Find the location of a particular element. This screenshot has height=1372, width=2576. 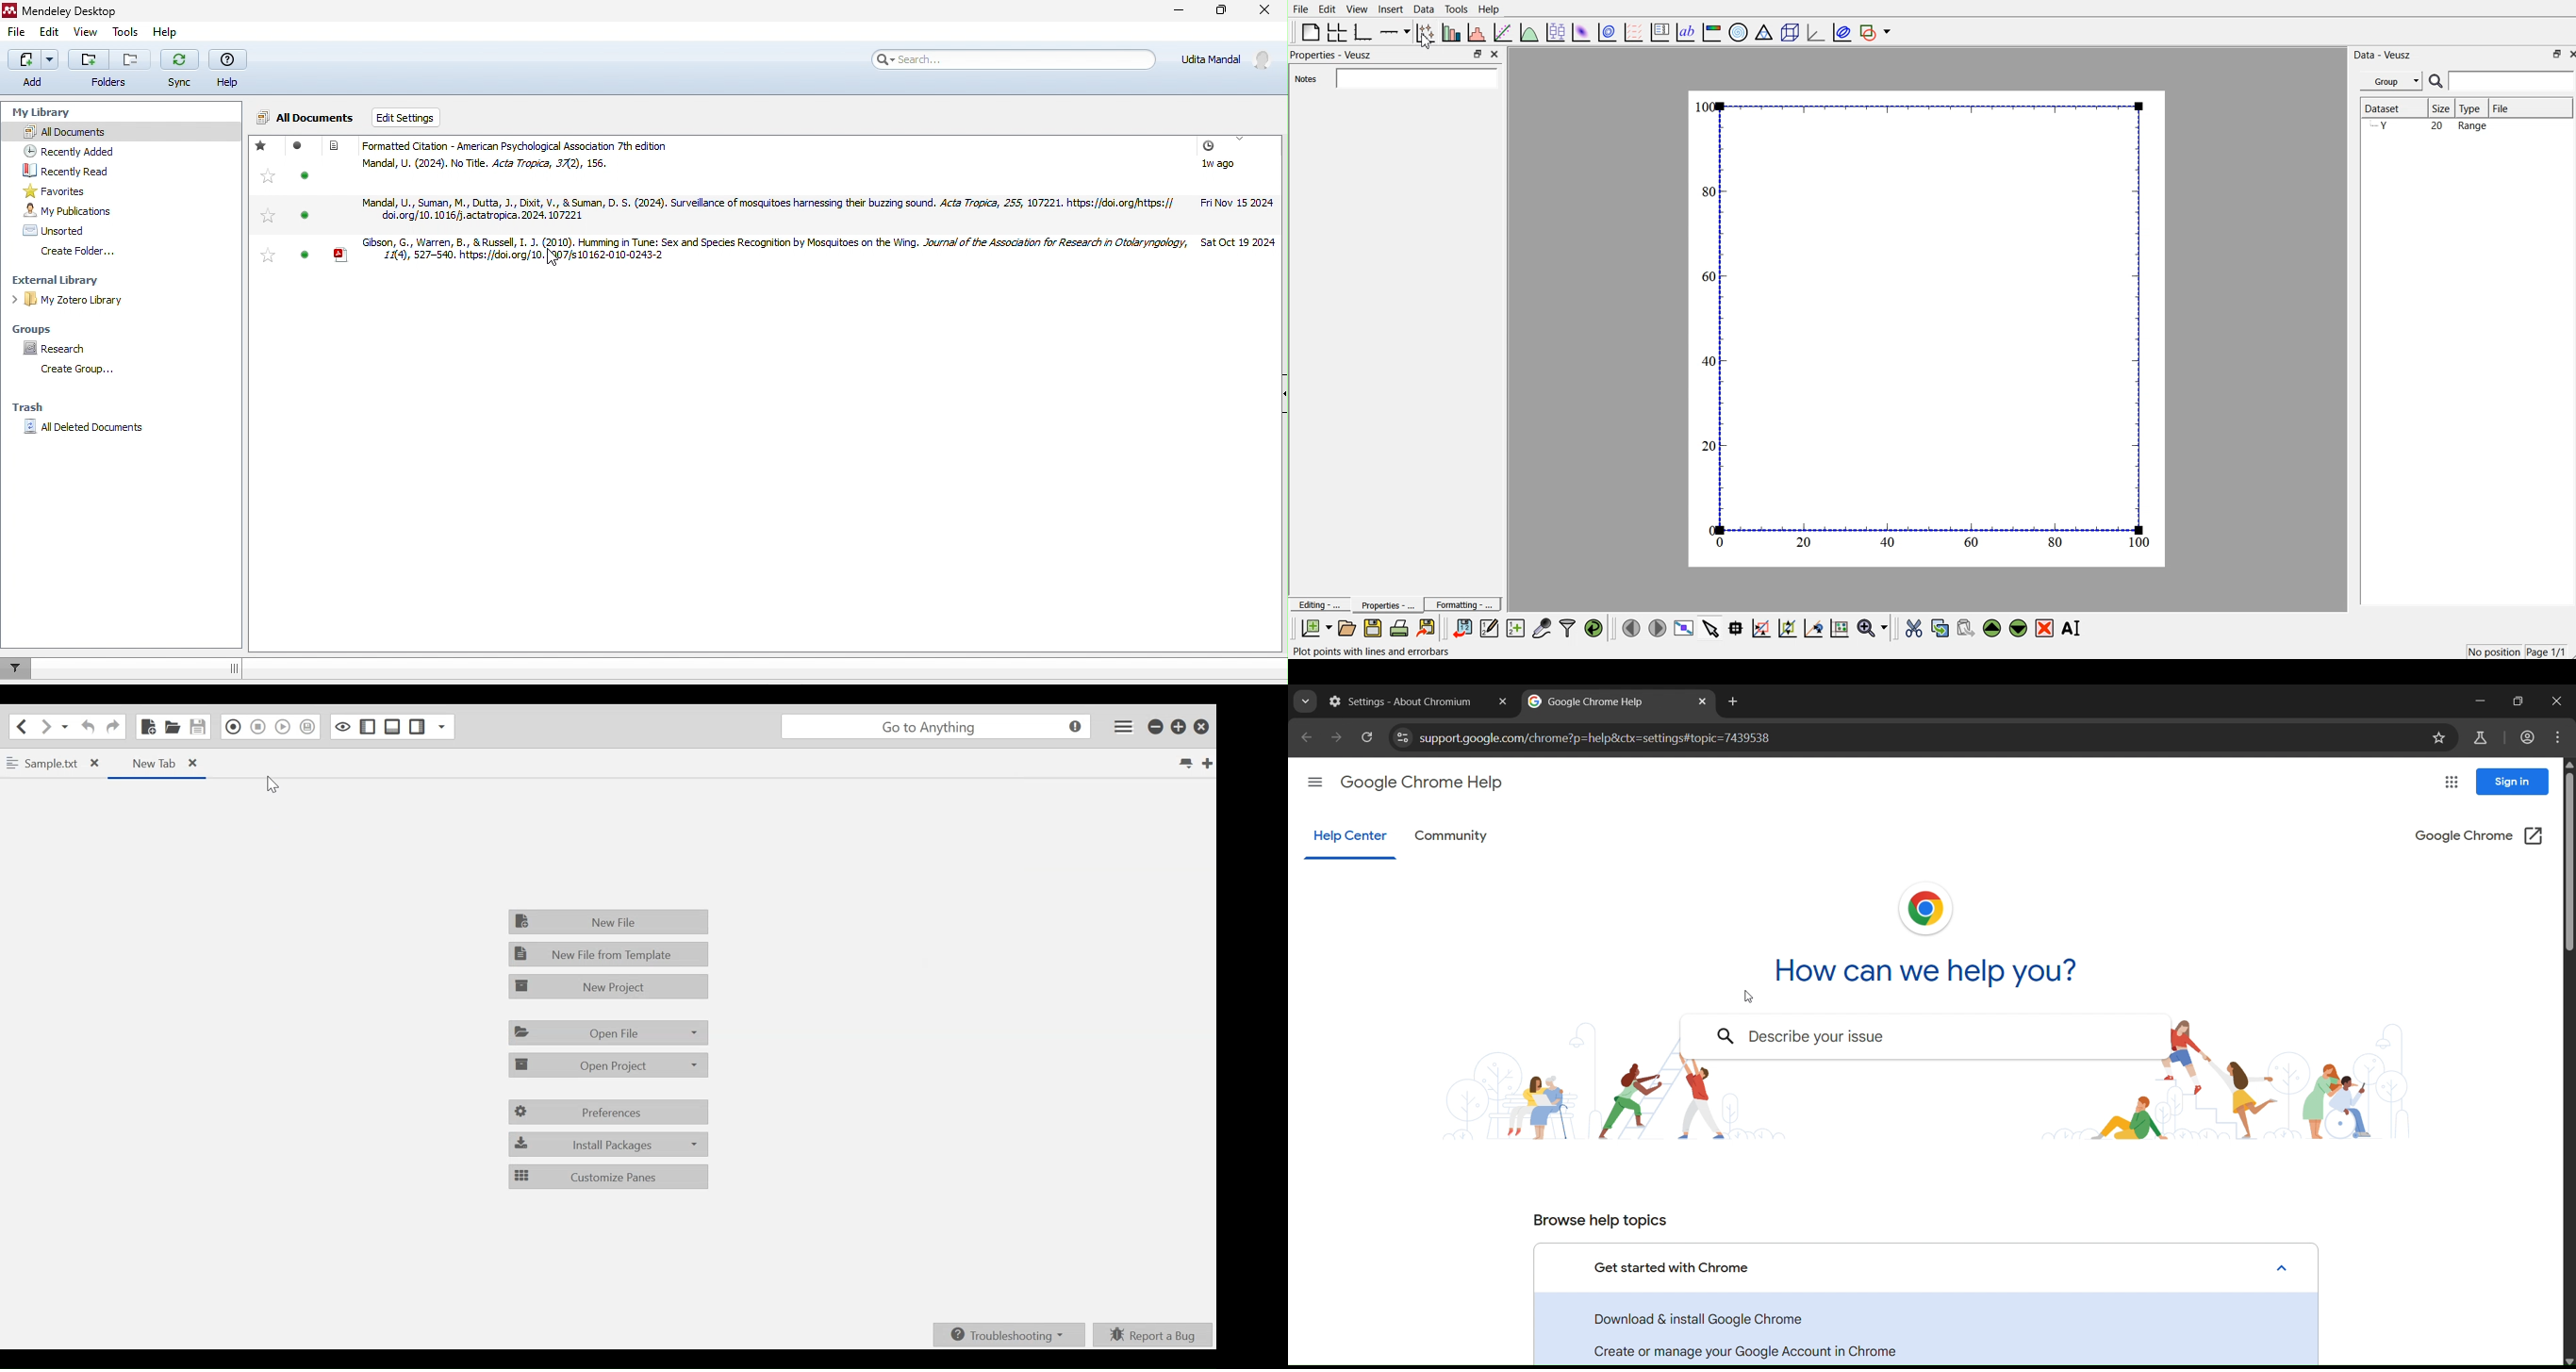

all documents is located at coordinates (307, 116).